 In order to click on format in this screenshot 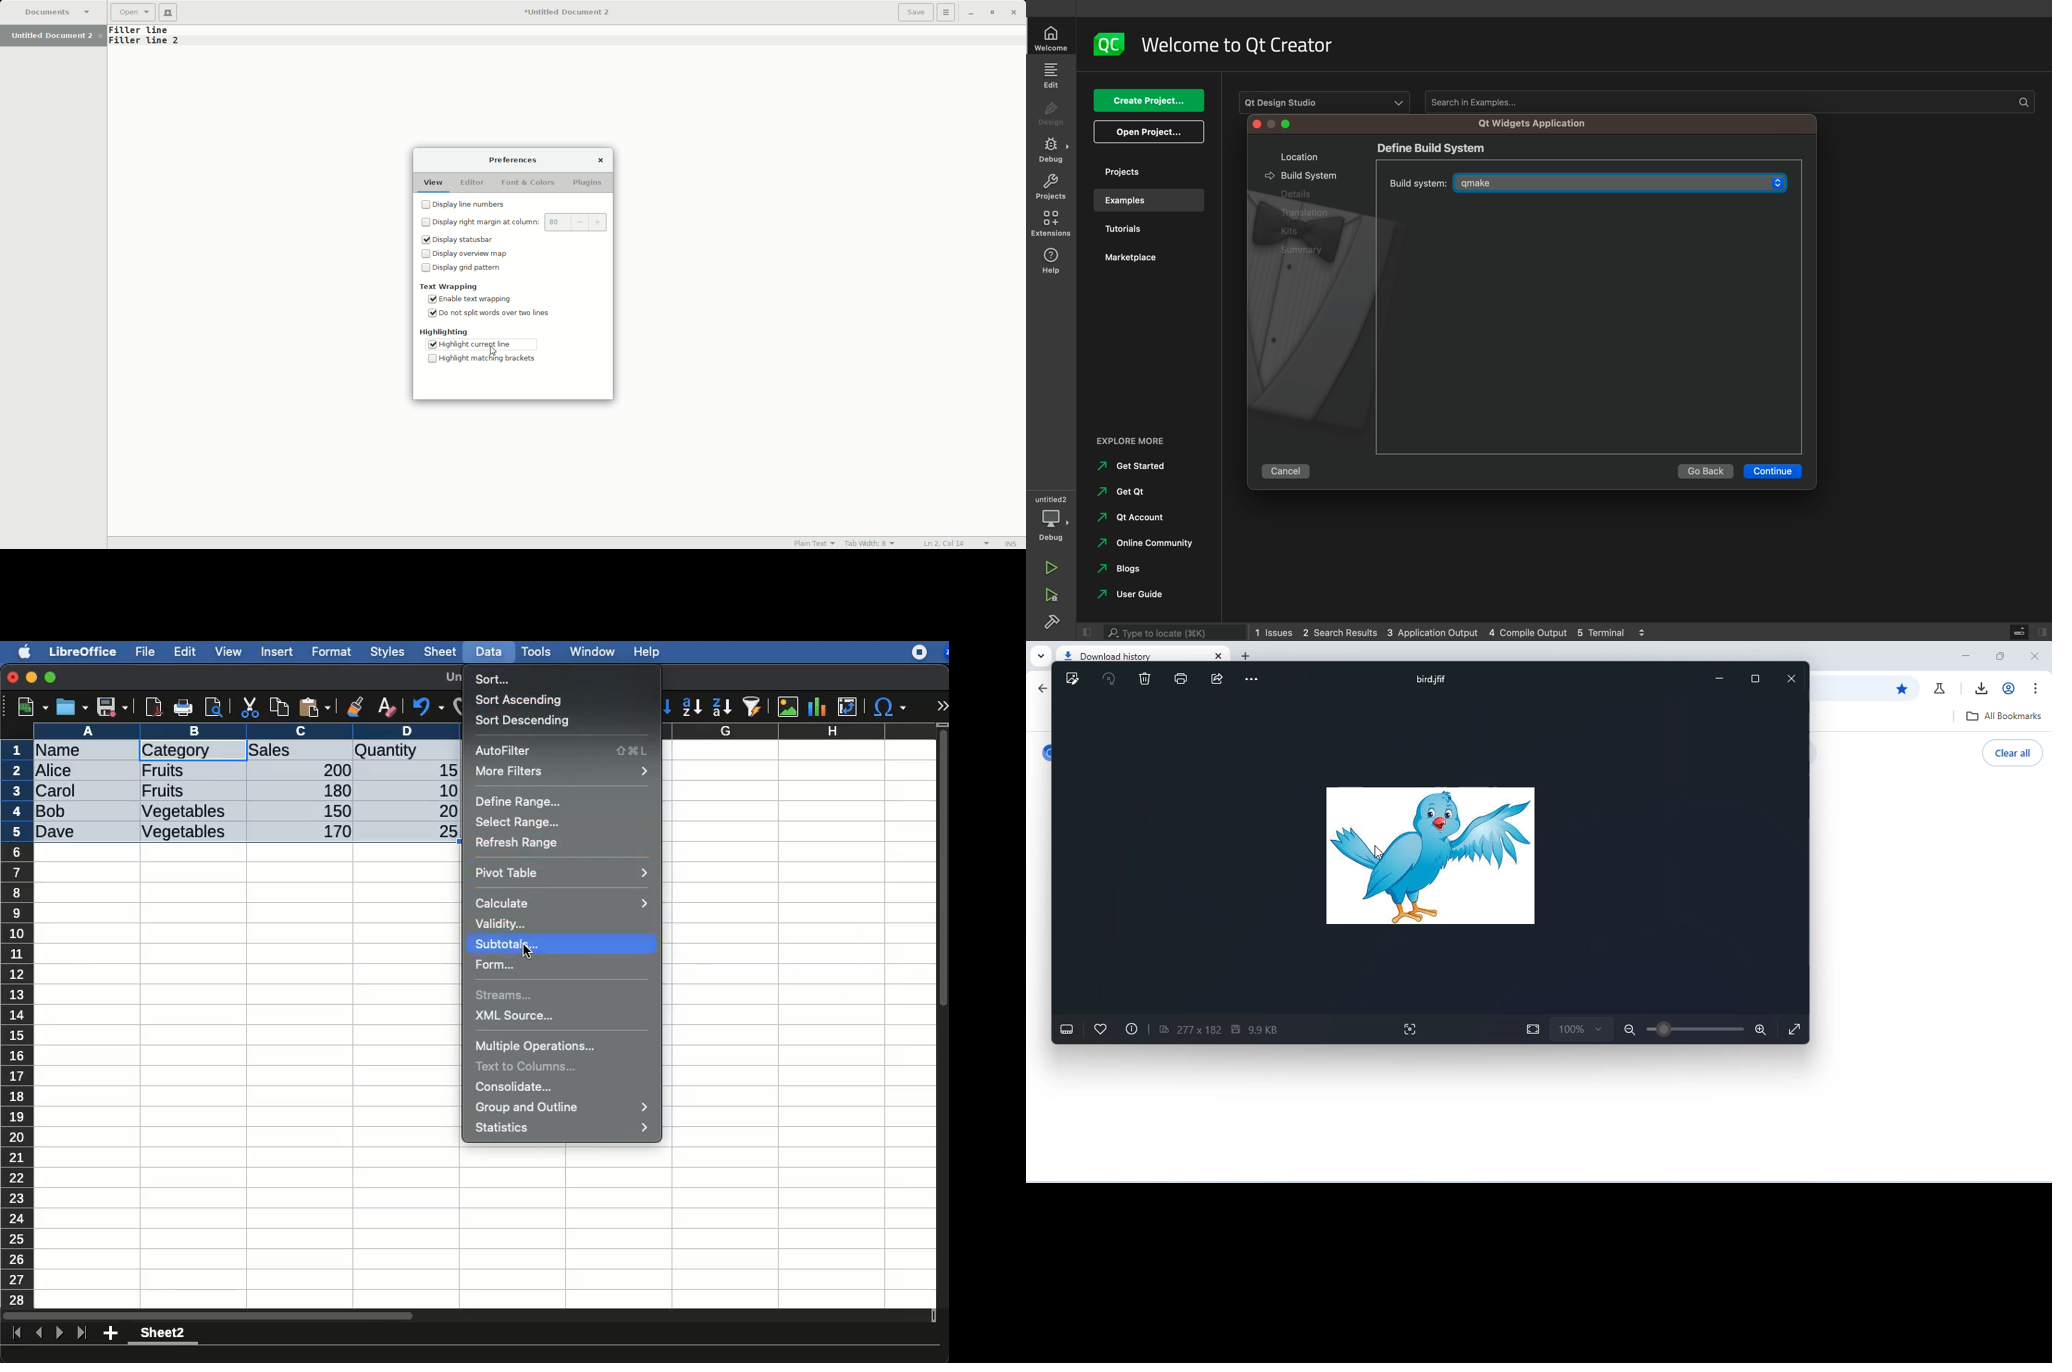, I will do `click(332, 652)`.